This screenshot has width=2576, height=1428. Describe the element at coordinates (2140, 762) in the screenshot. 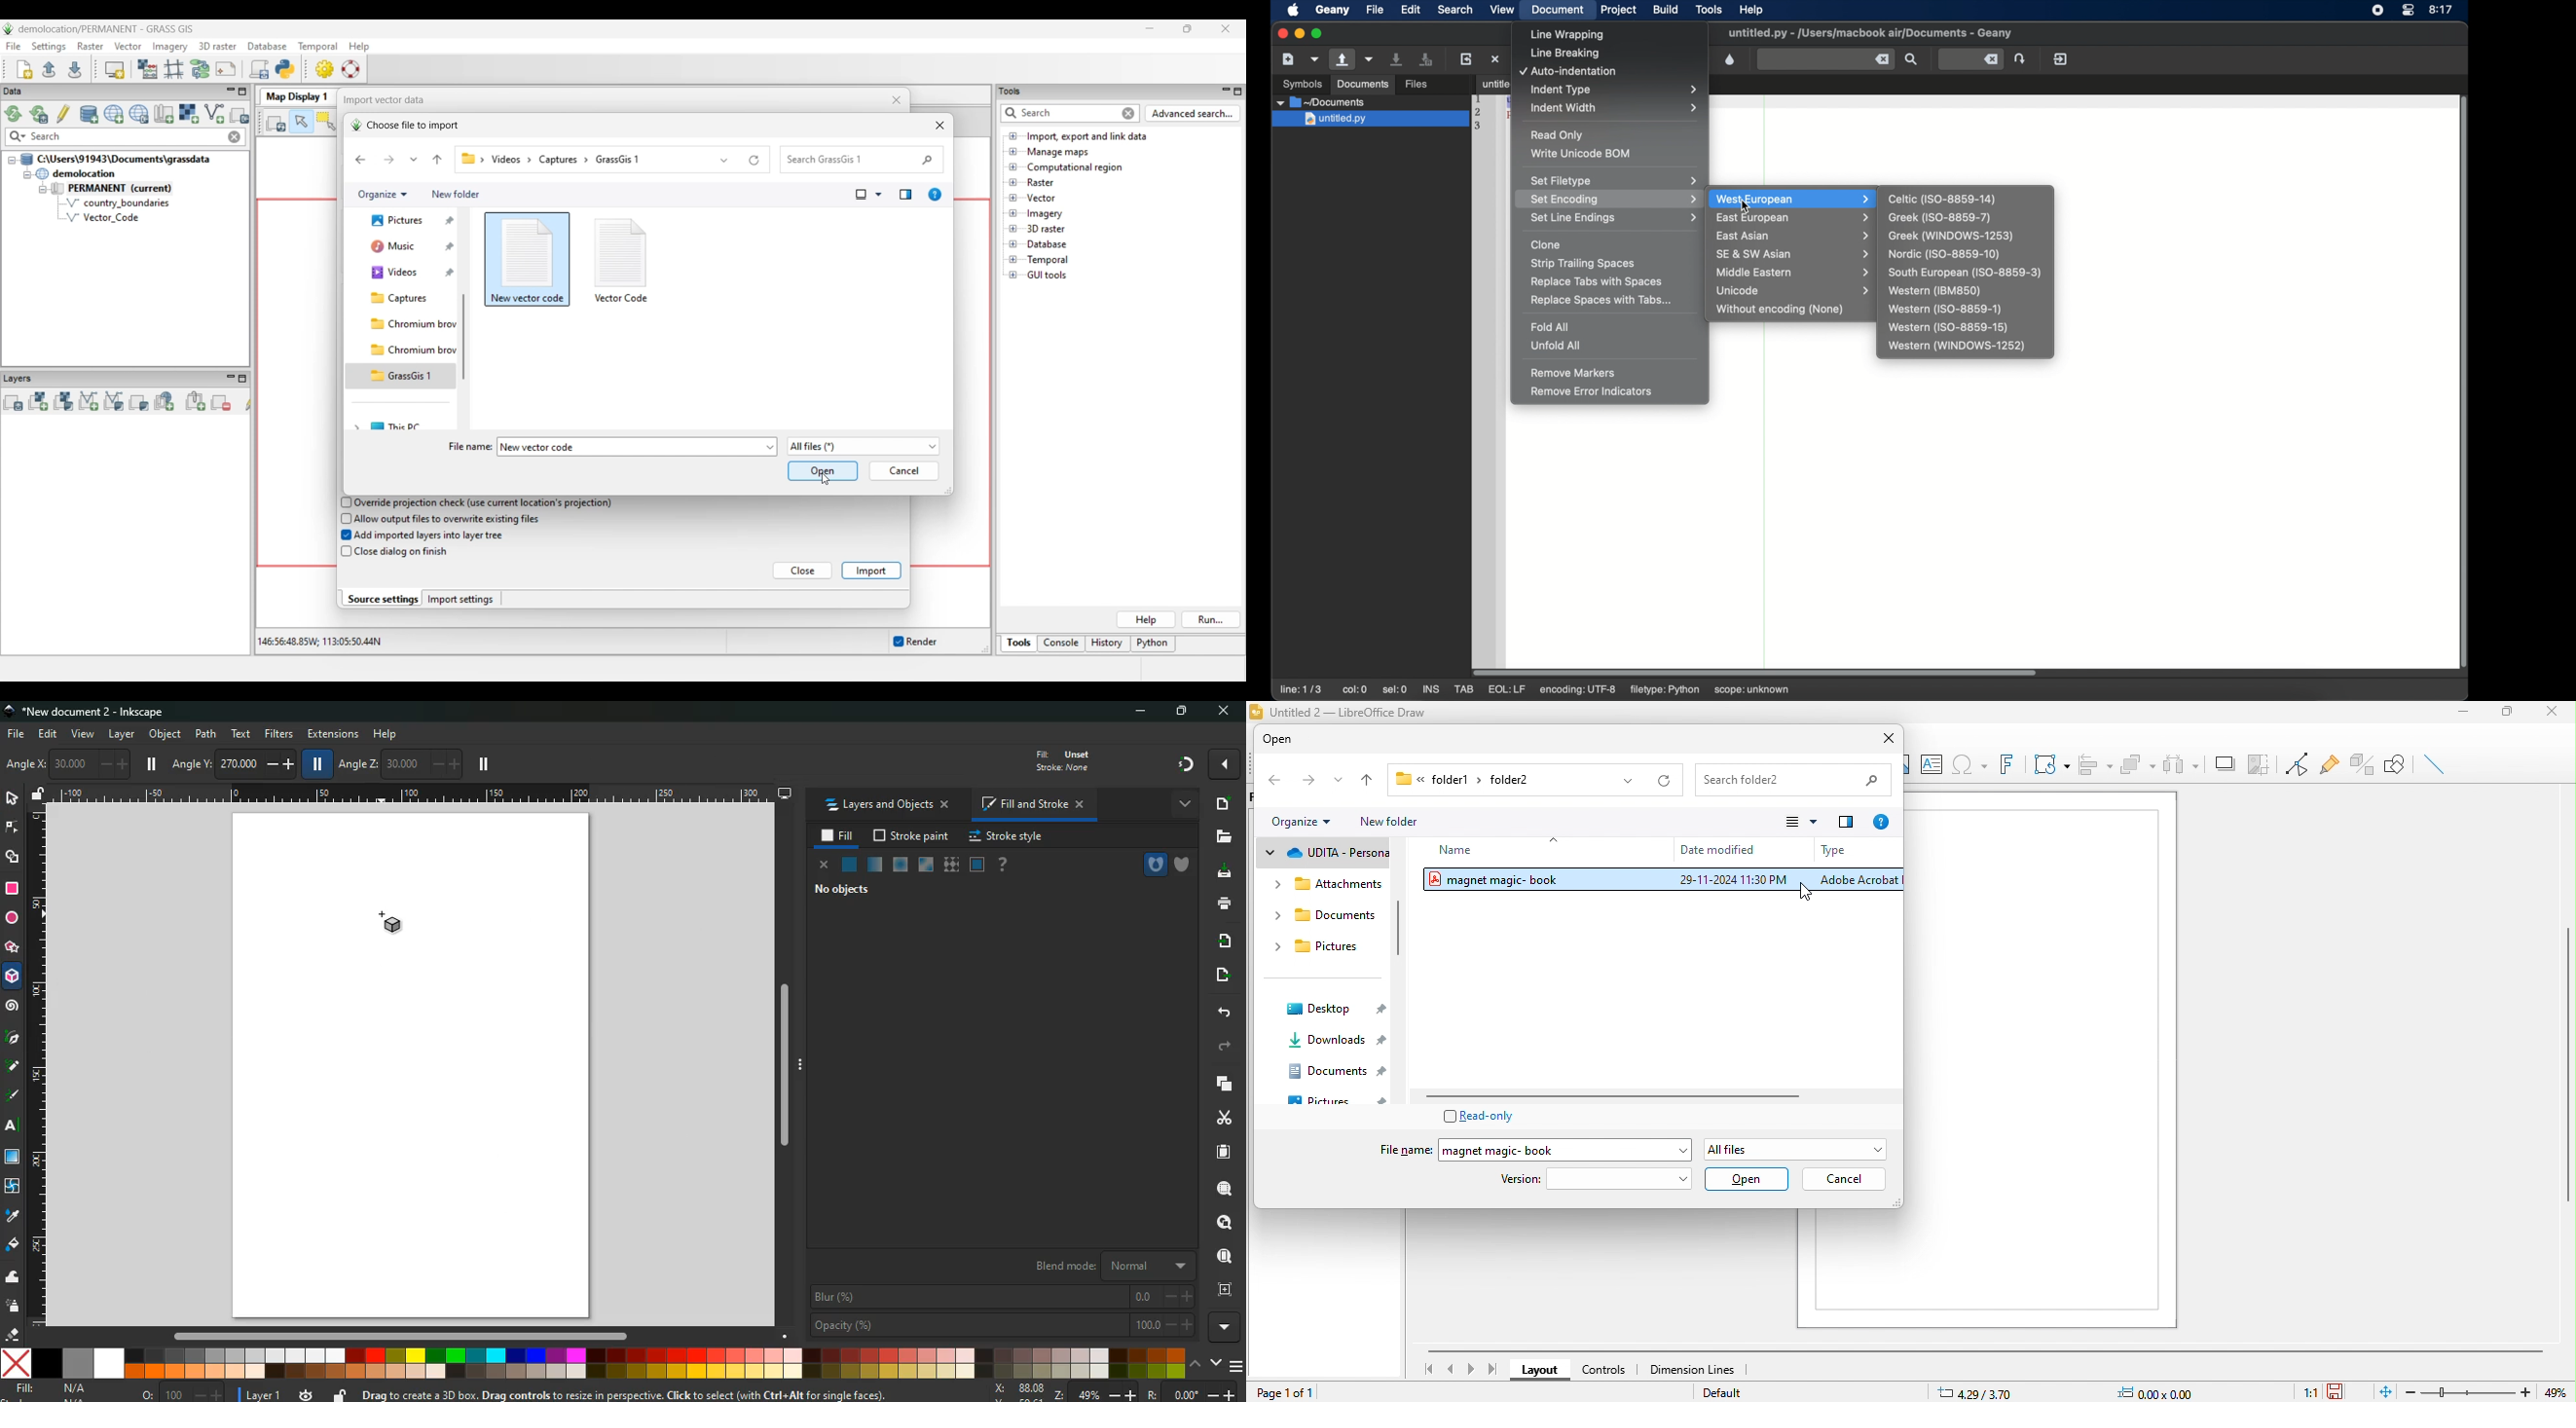

I see `arrange` at that location.